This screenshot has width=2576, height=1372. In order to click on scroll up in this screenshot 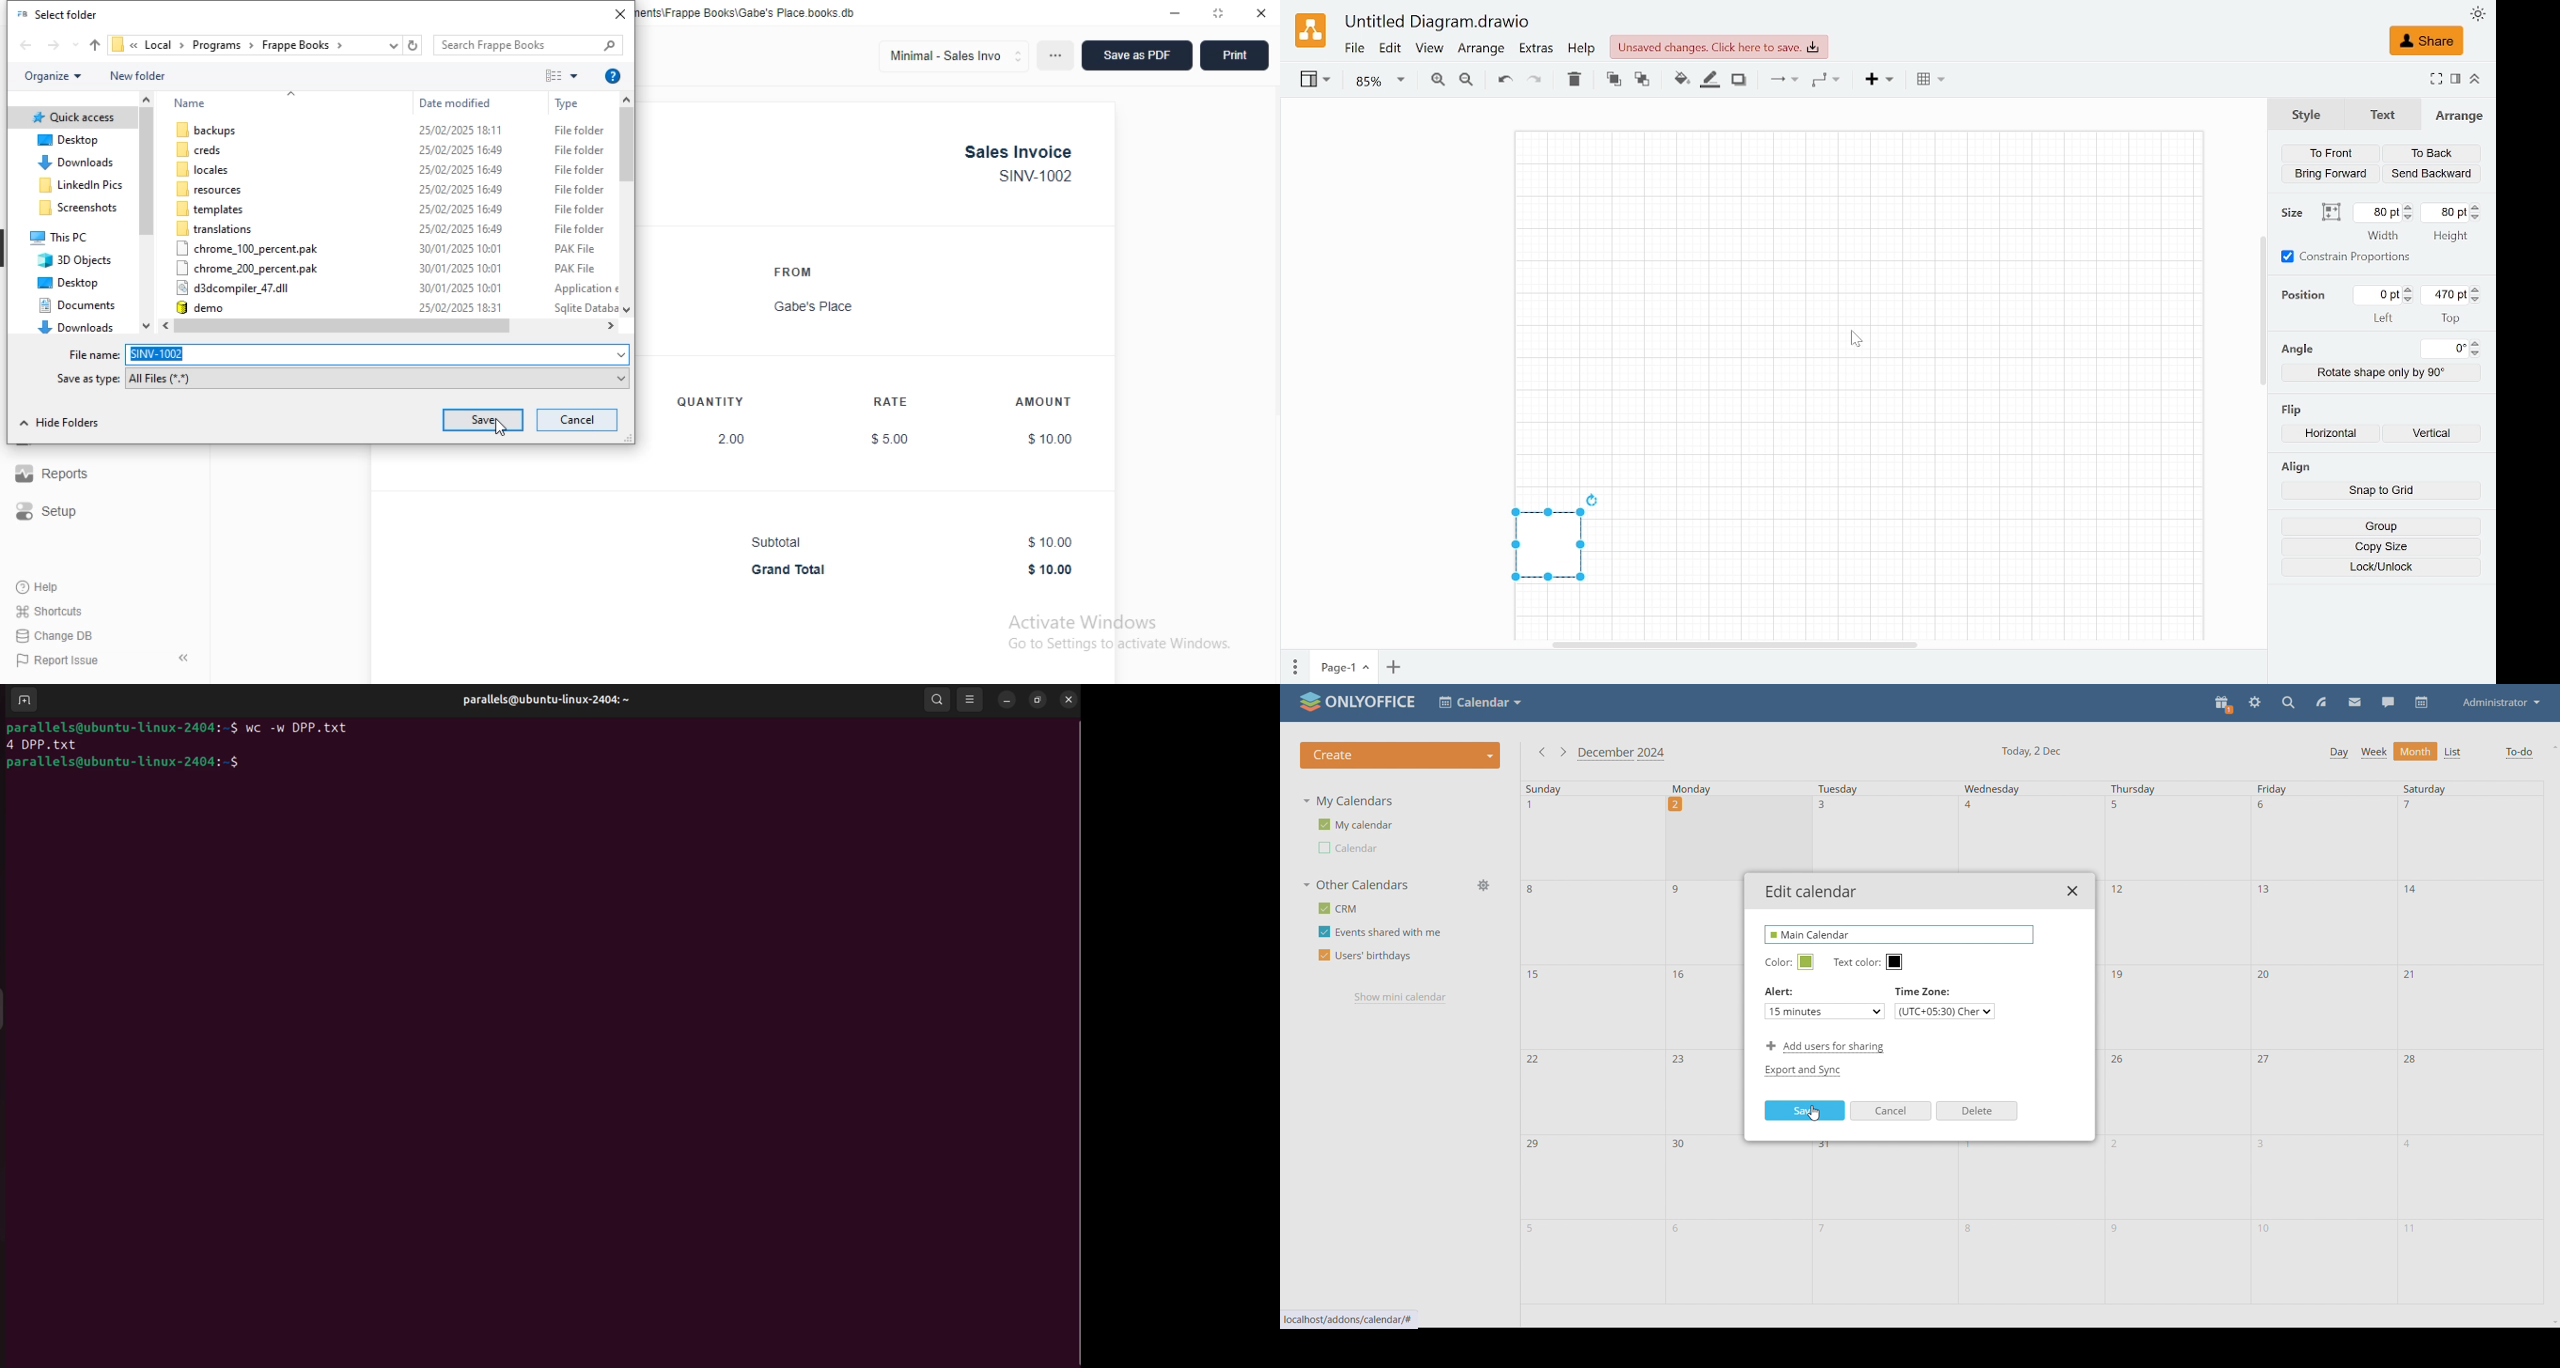, I will do `click(627, 98)`.